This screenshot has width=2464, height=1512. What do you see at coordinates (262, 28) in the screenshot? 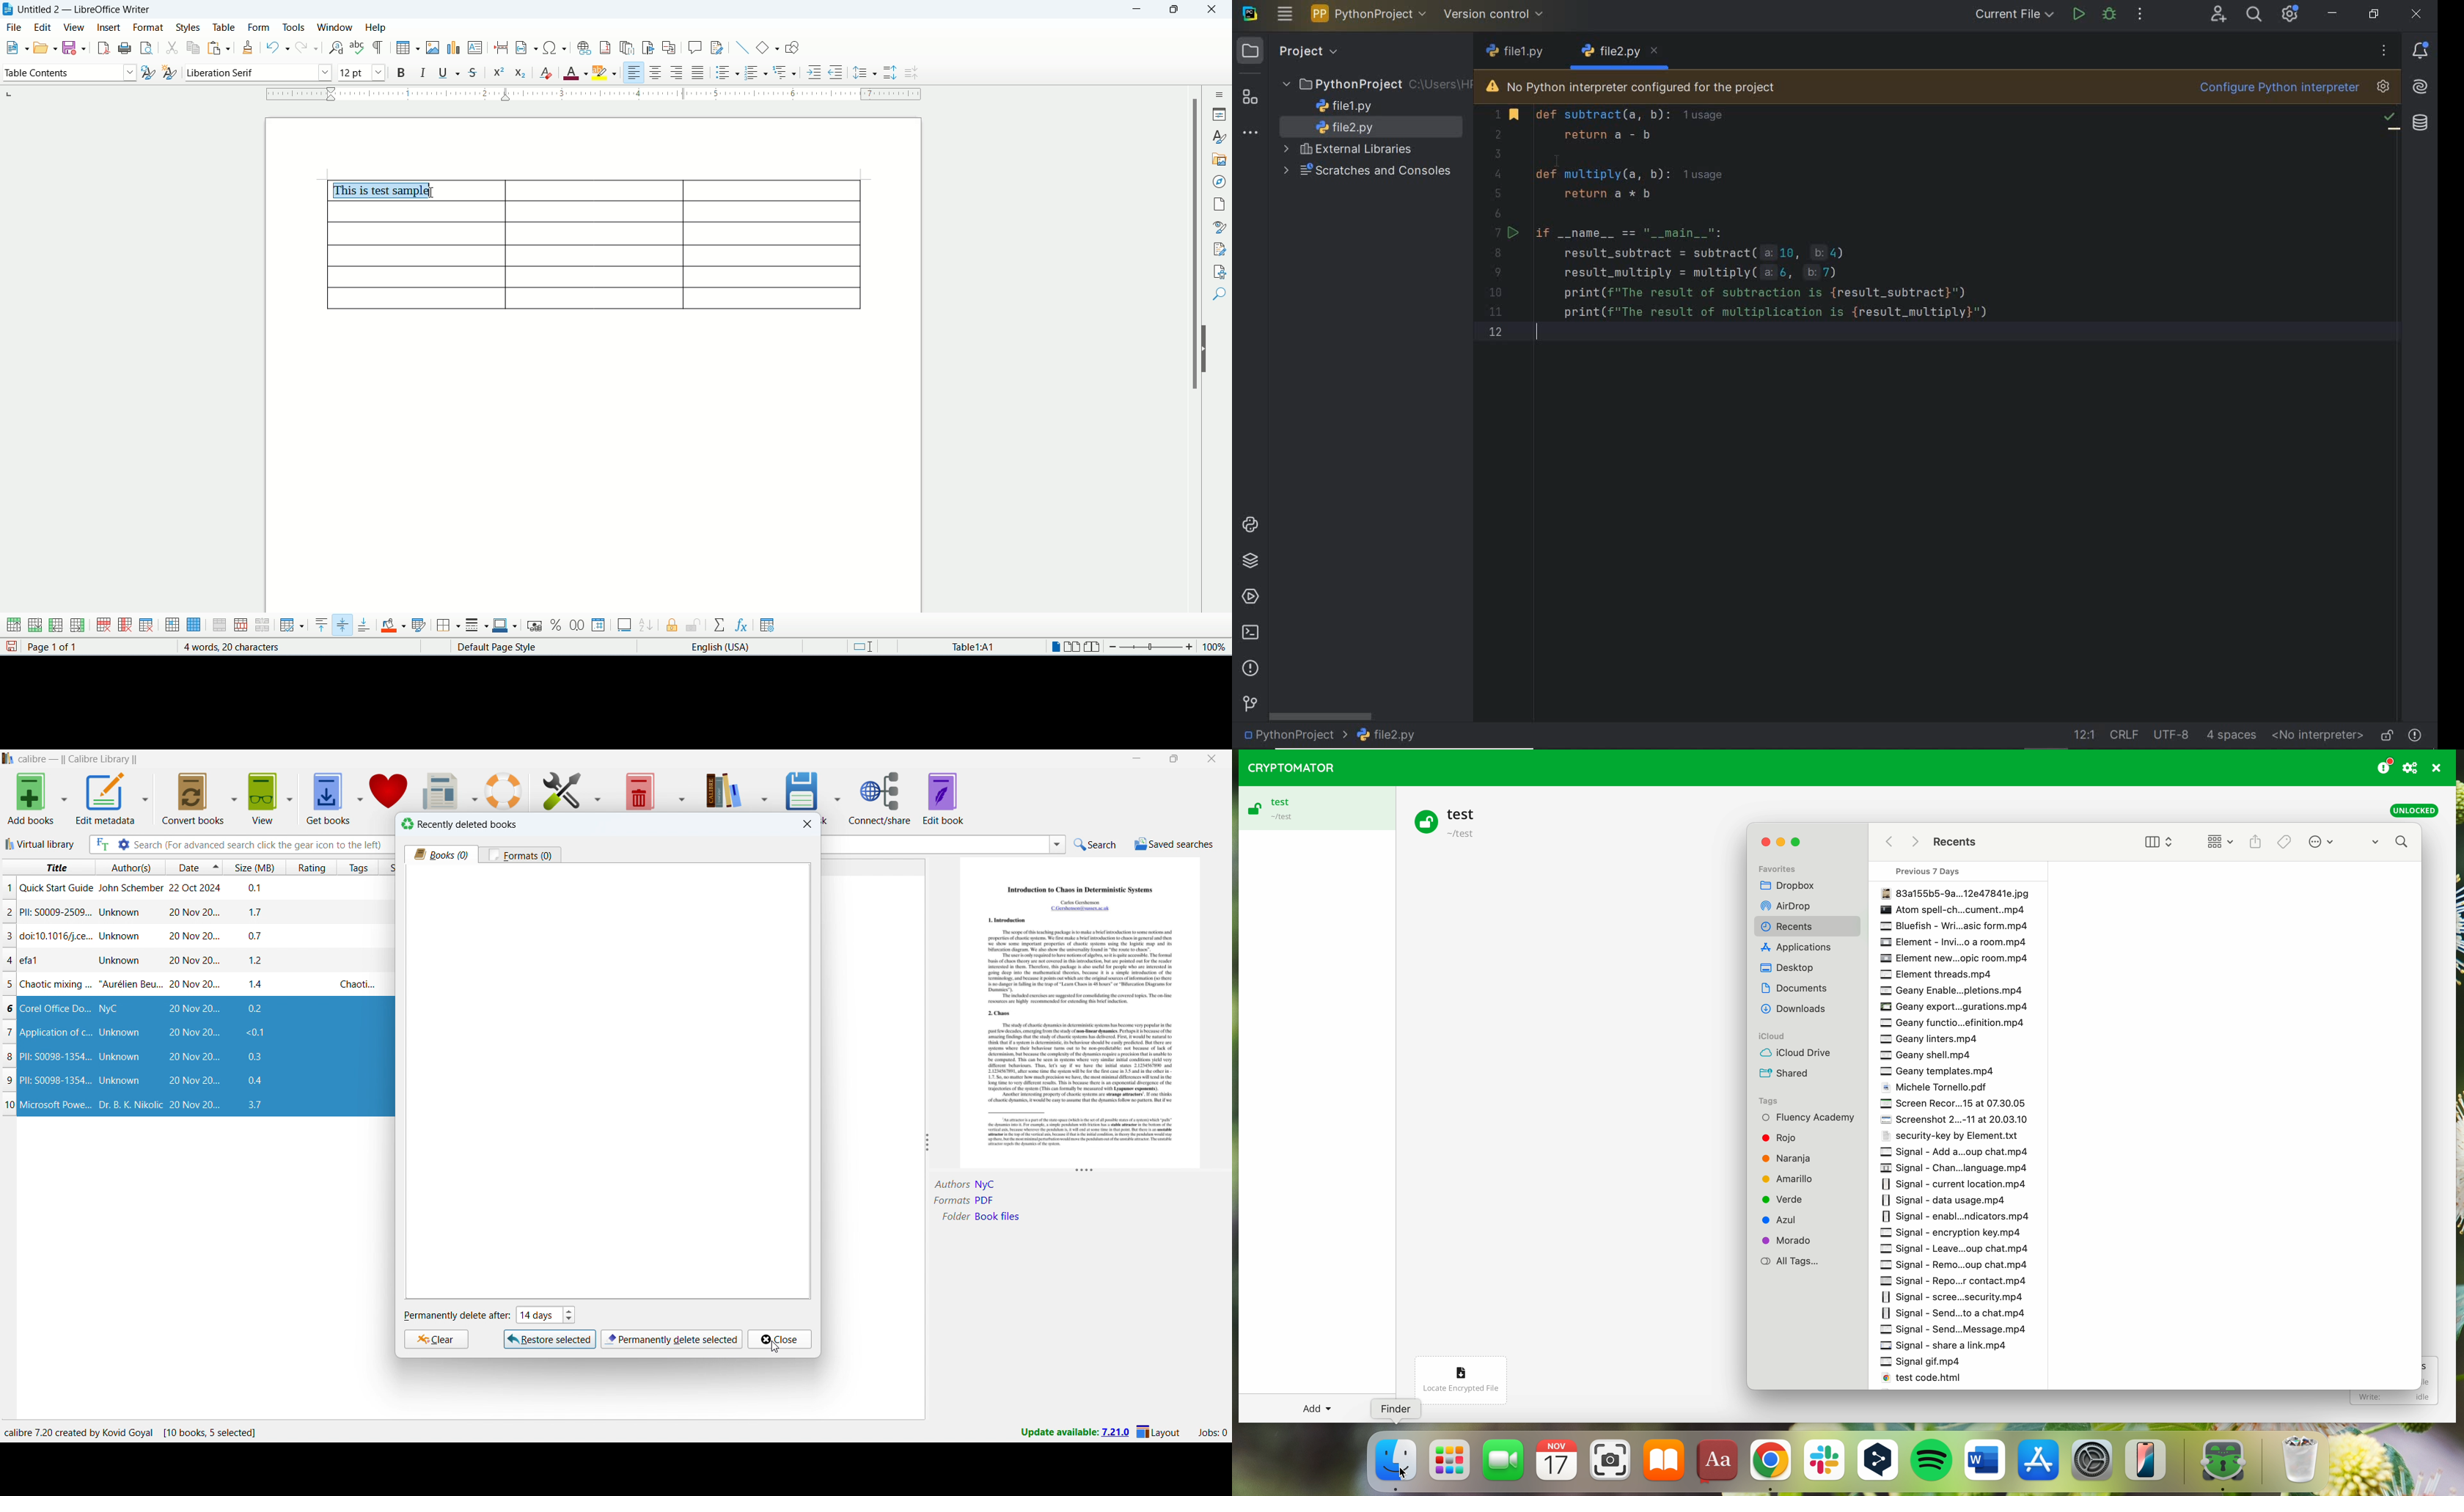
I see `form` at bounding box center [262, 28].